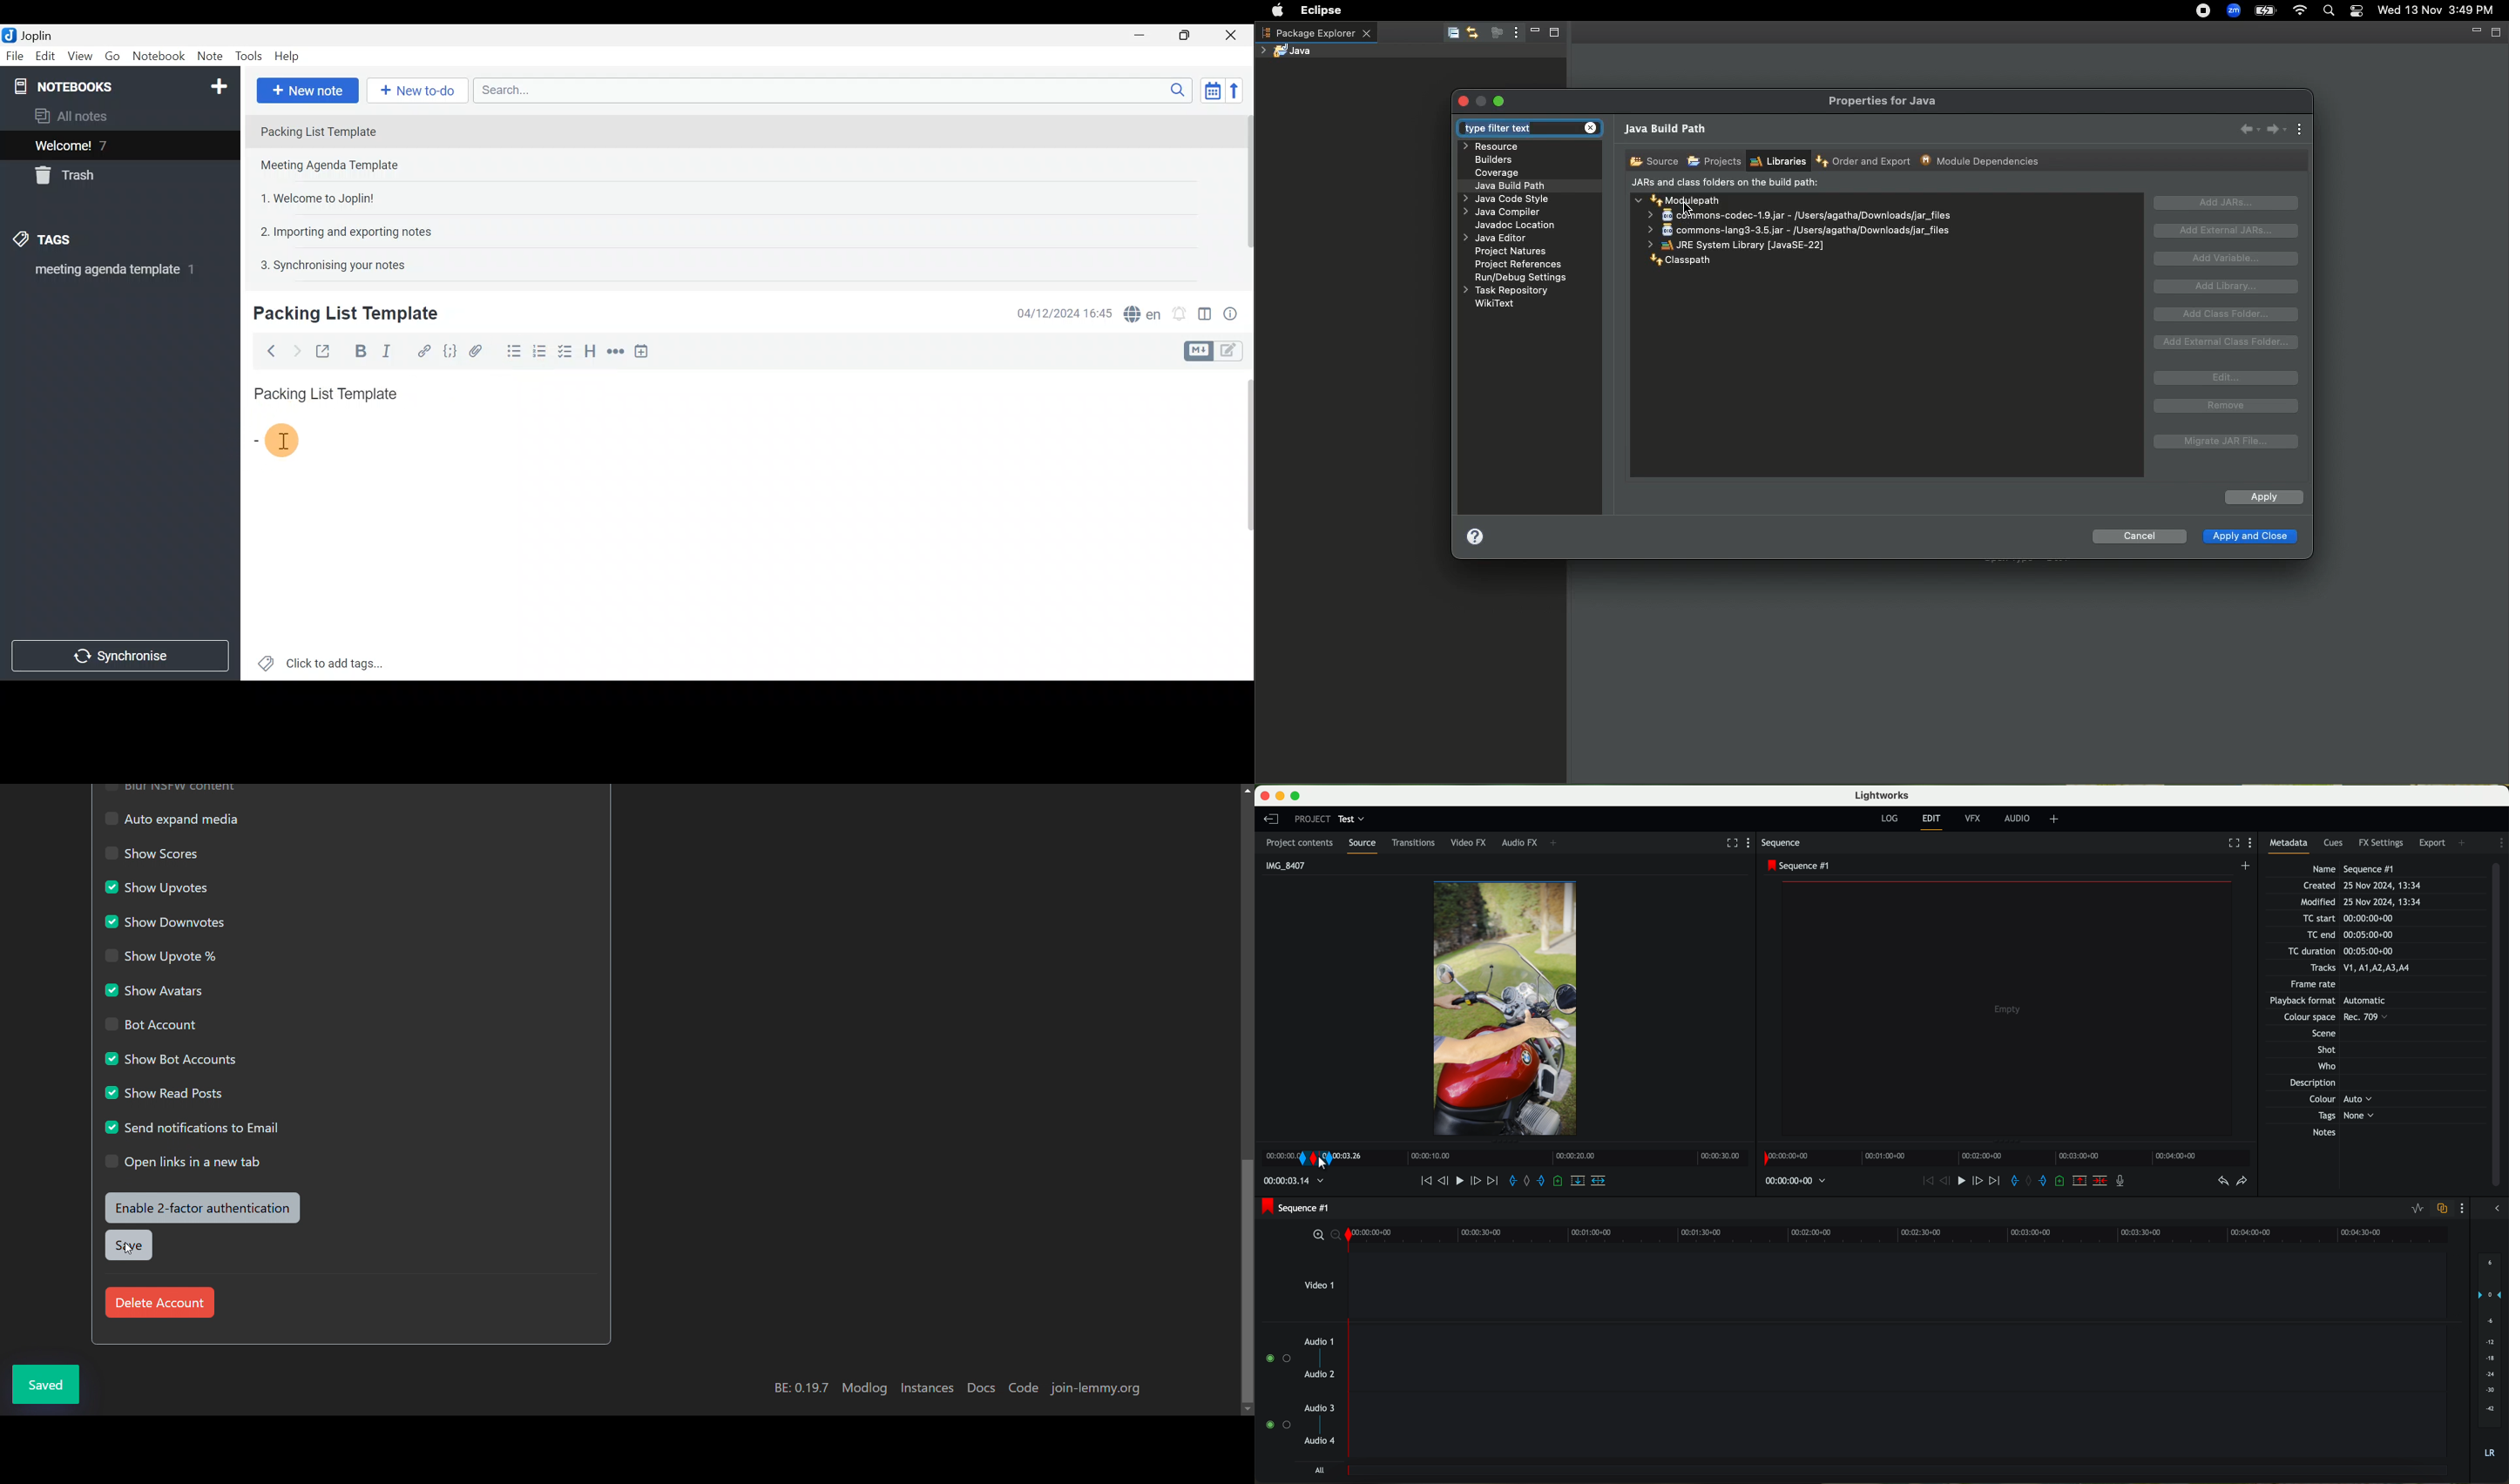  I want to click on Notebook, so click(158, 58).